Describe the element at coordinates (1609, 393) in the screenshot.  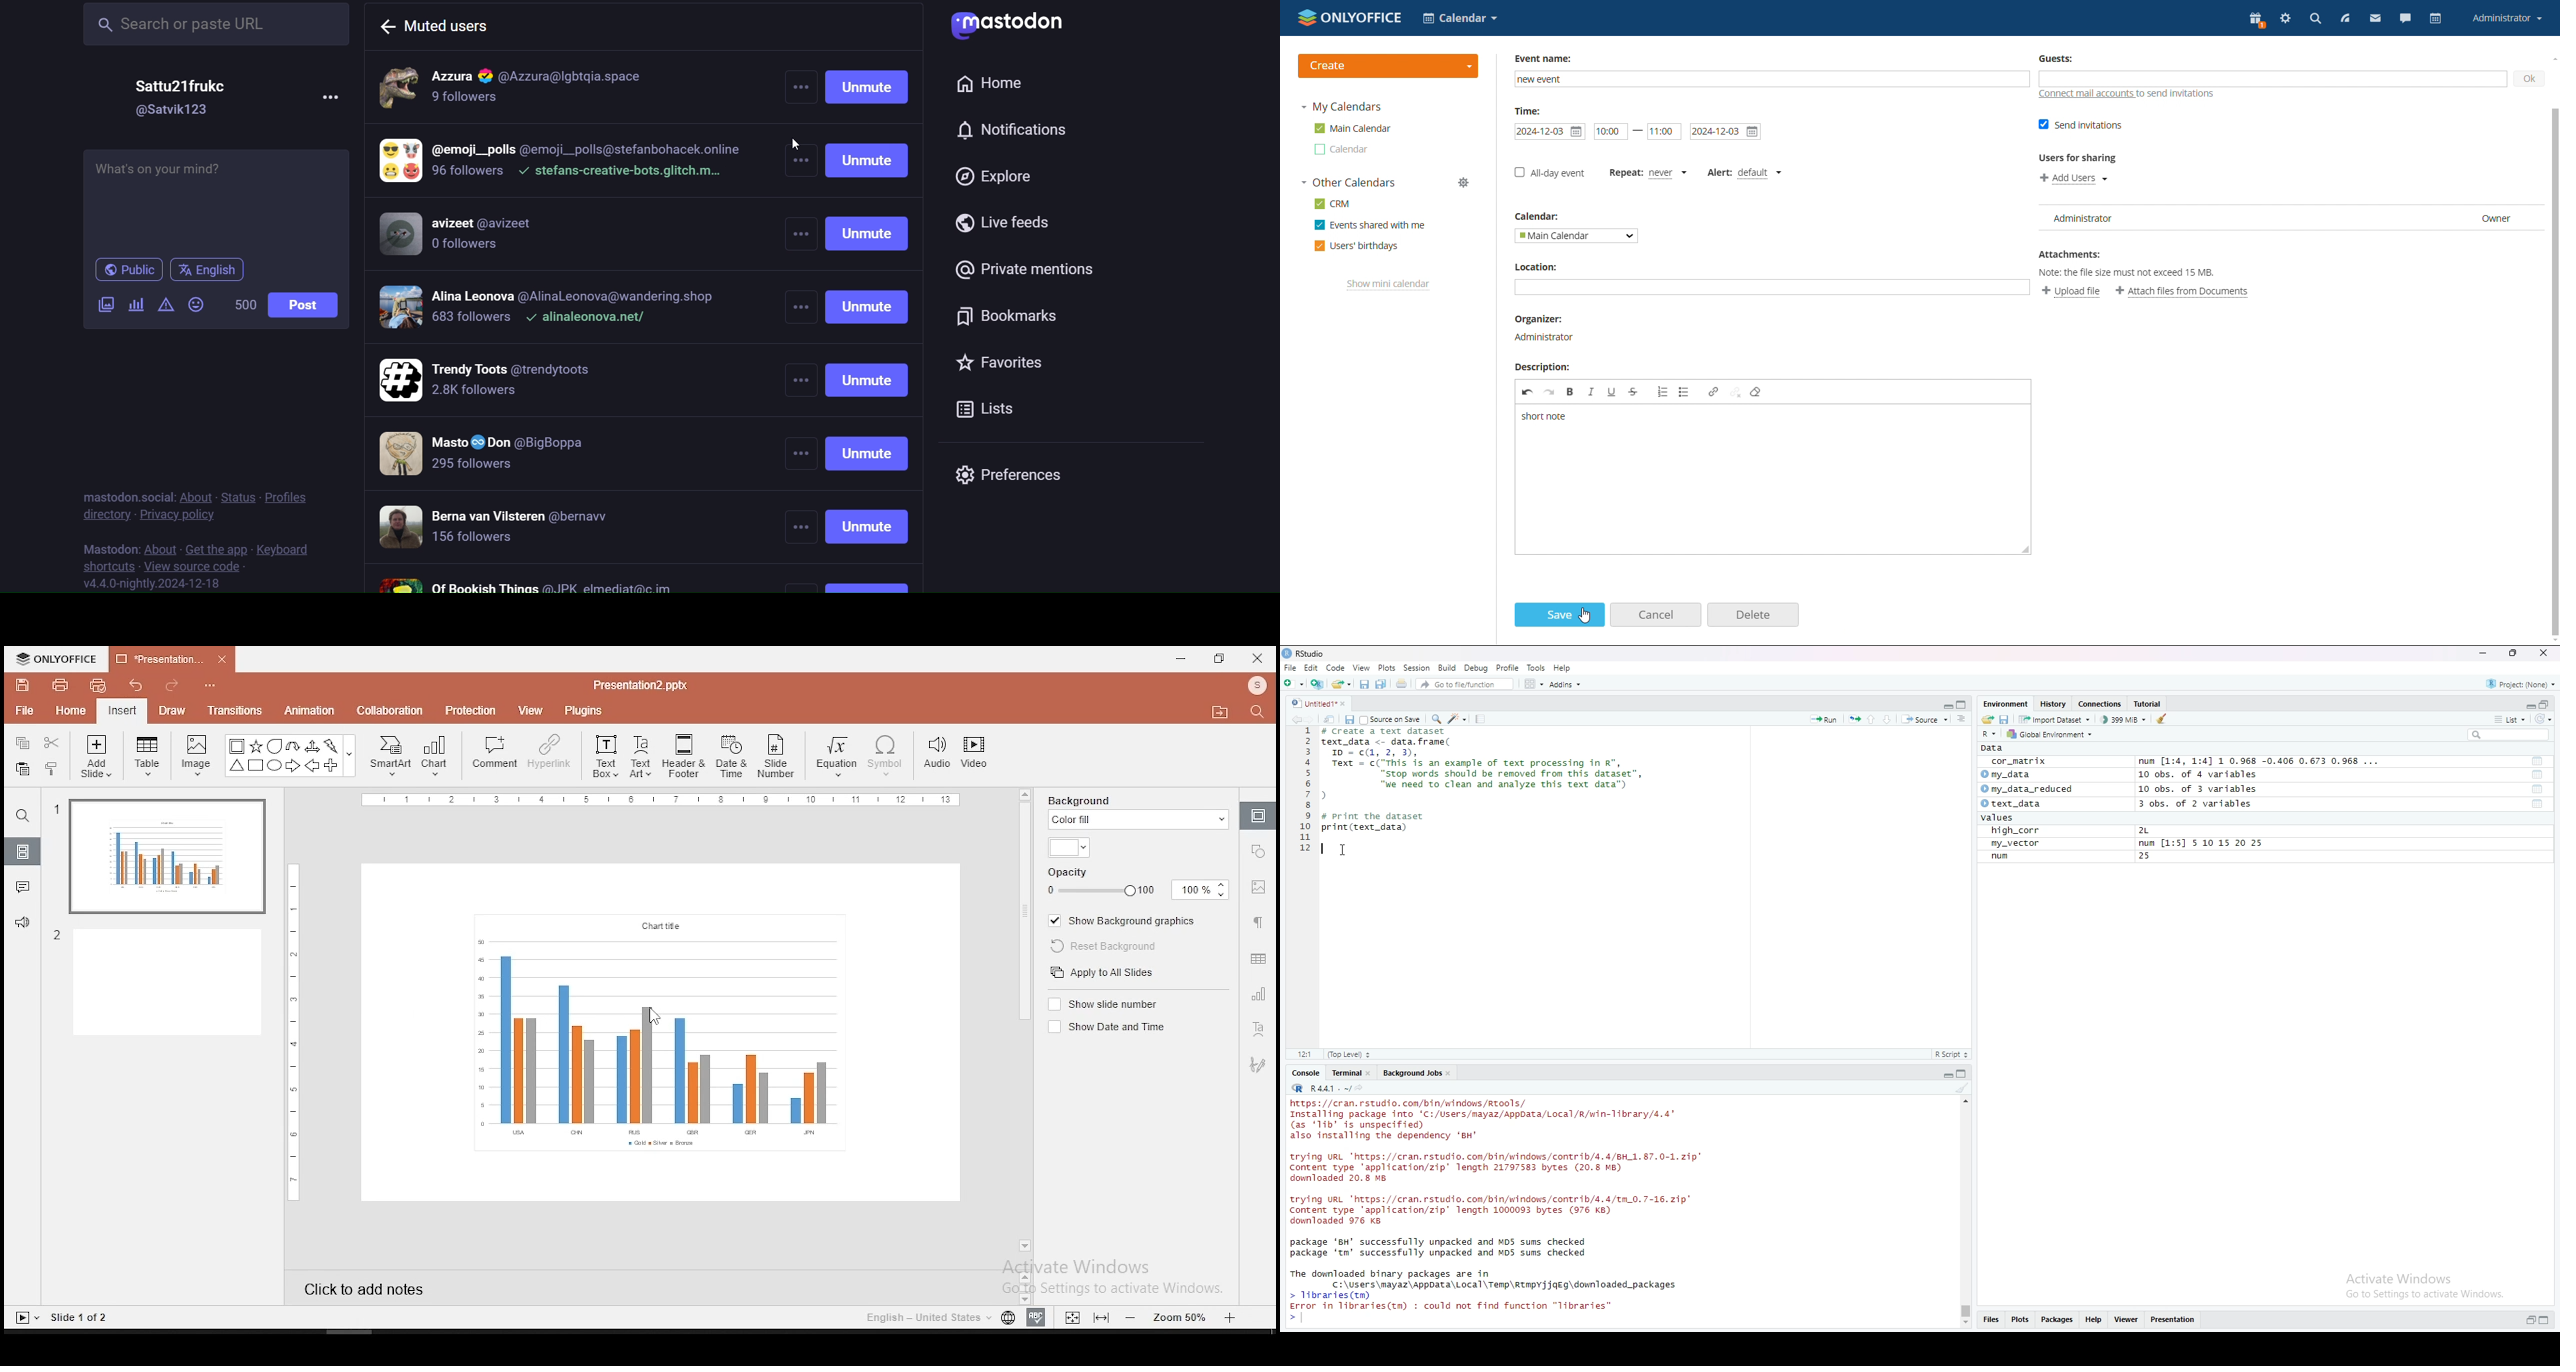
I see `underline` at that location.